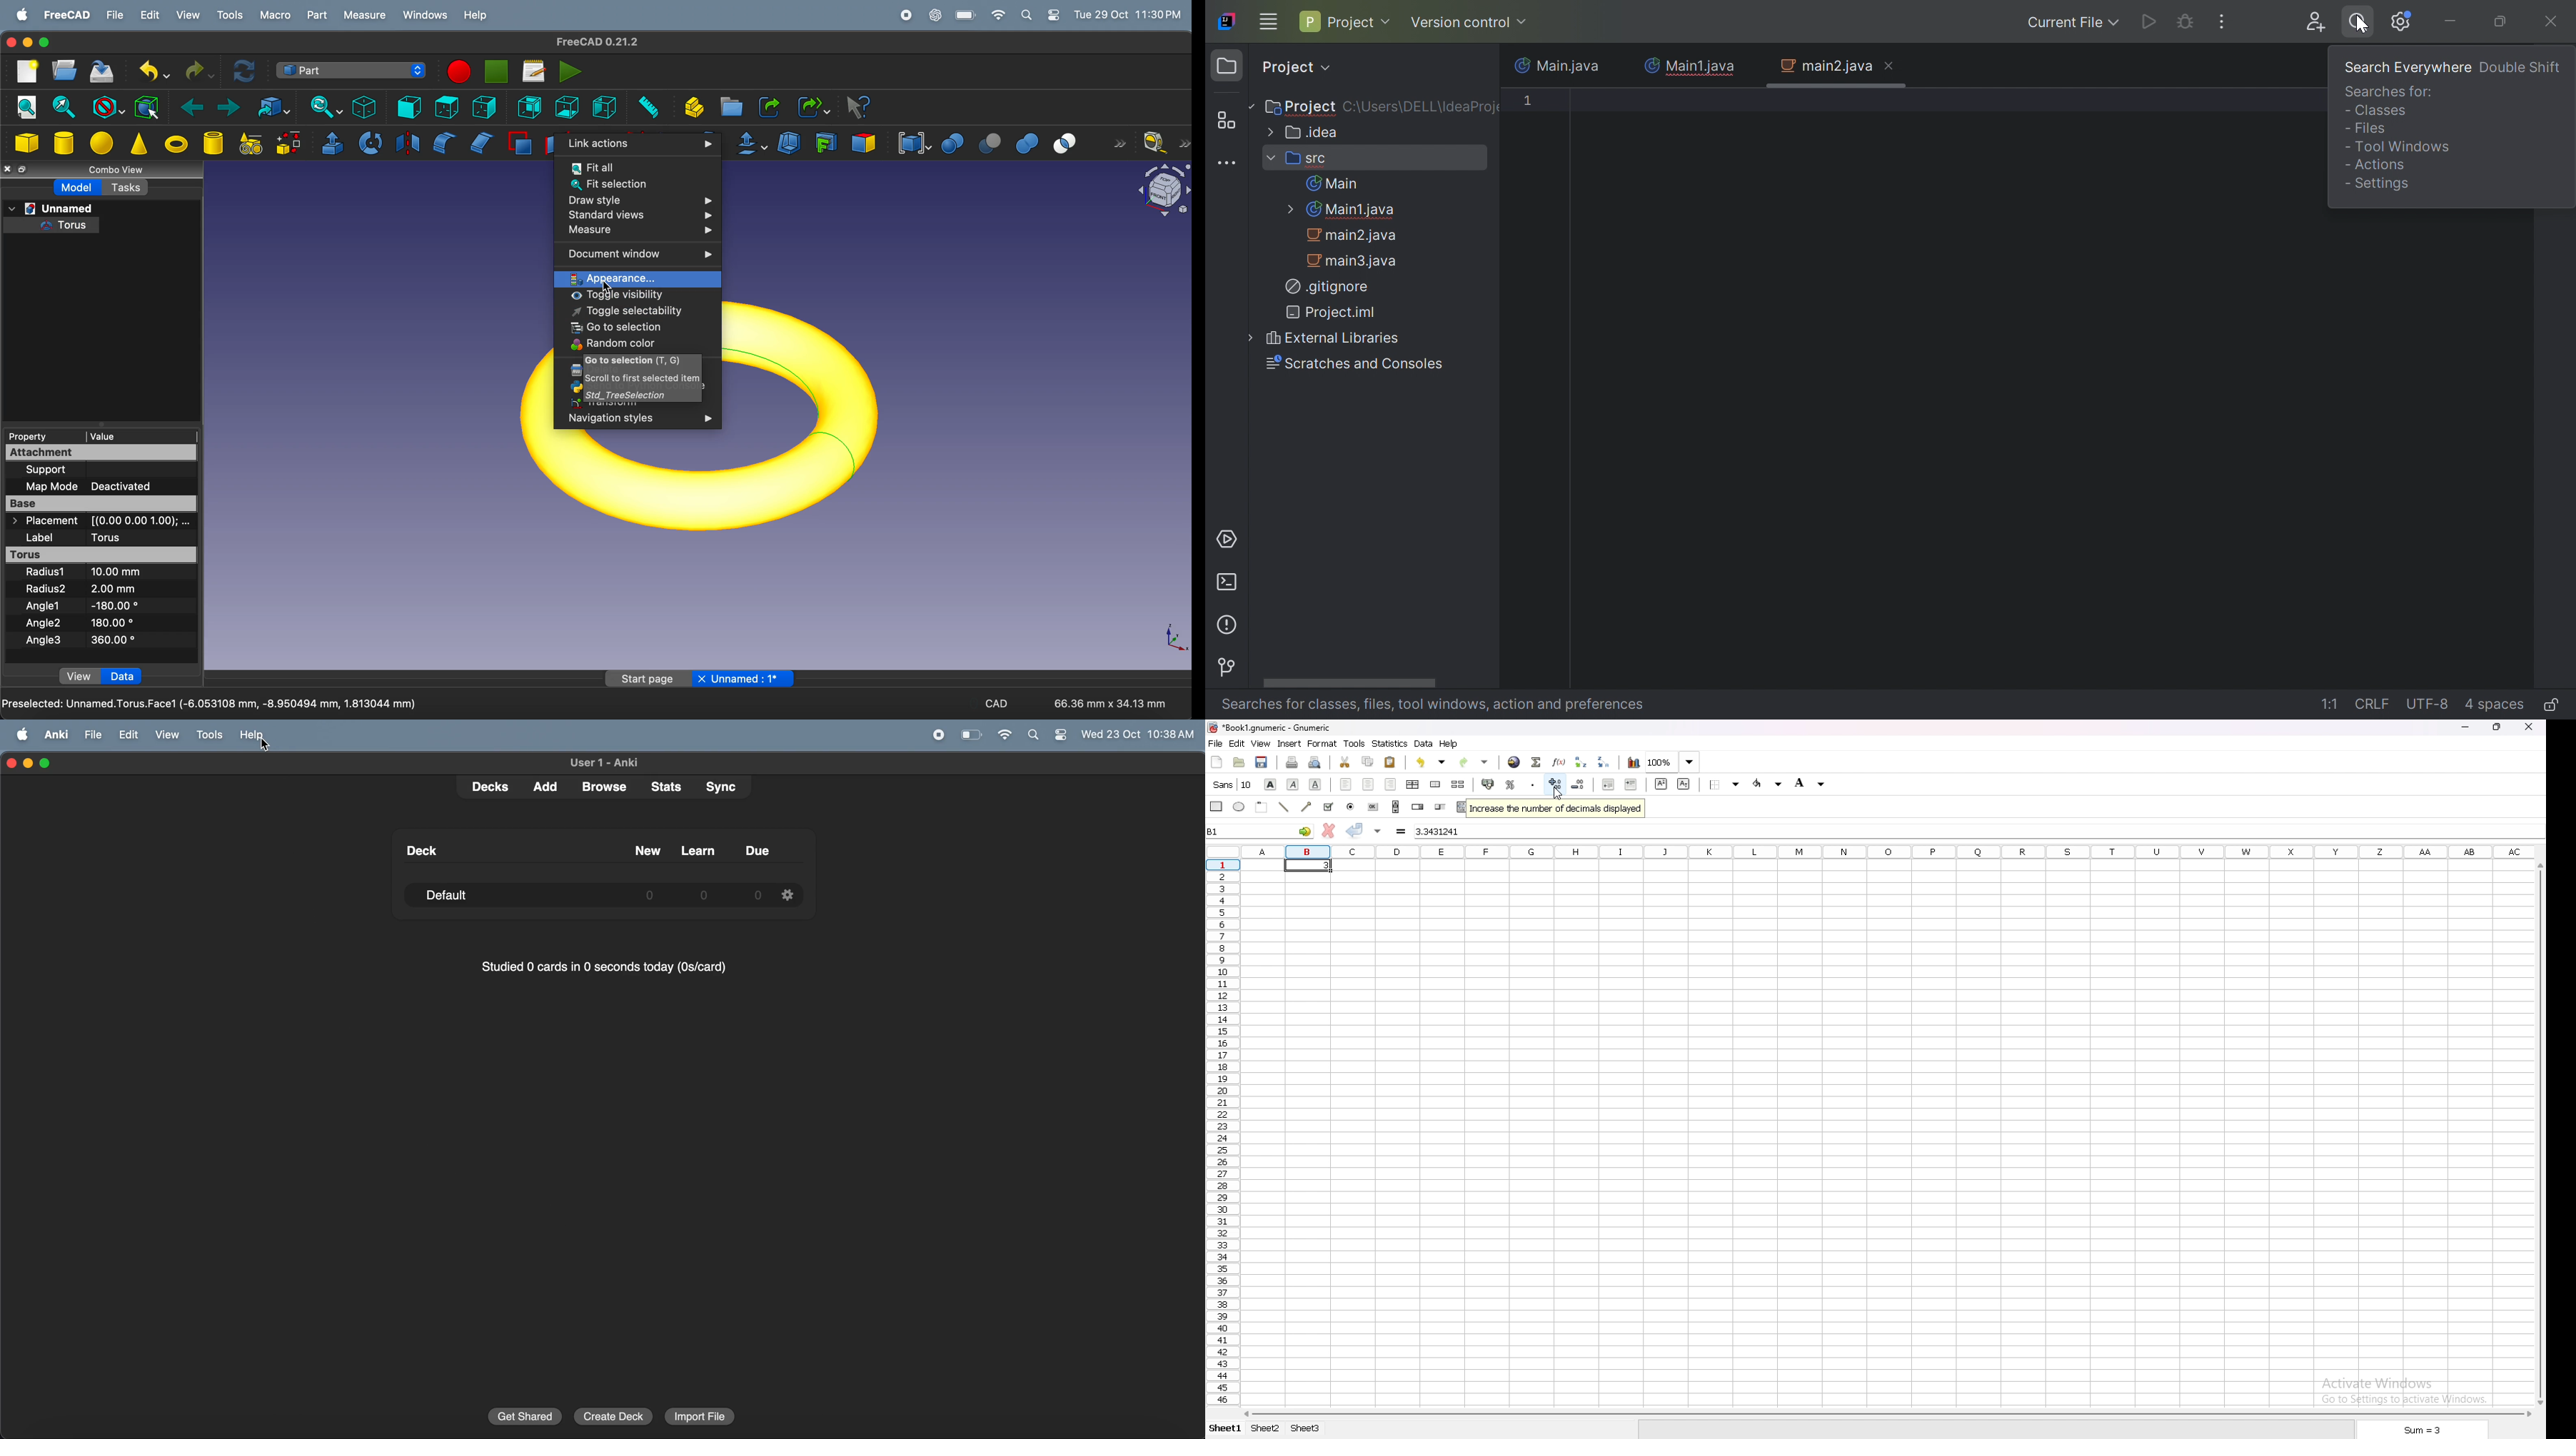 The height and width of the screenshot is (1456, 2576). What do you see at coordinates (100, 521) in the screenshot?
I see `placements` at bounding box center [100, 521].